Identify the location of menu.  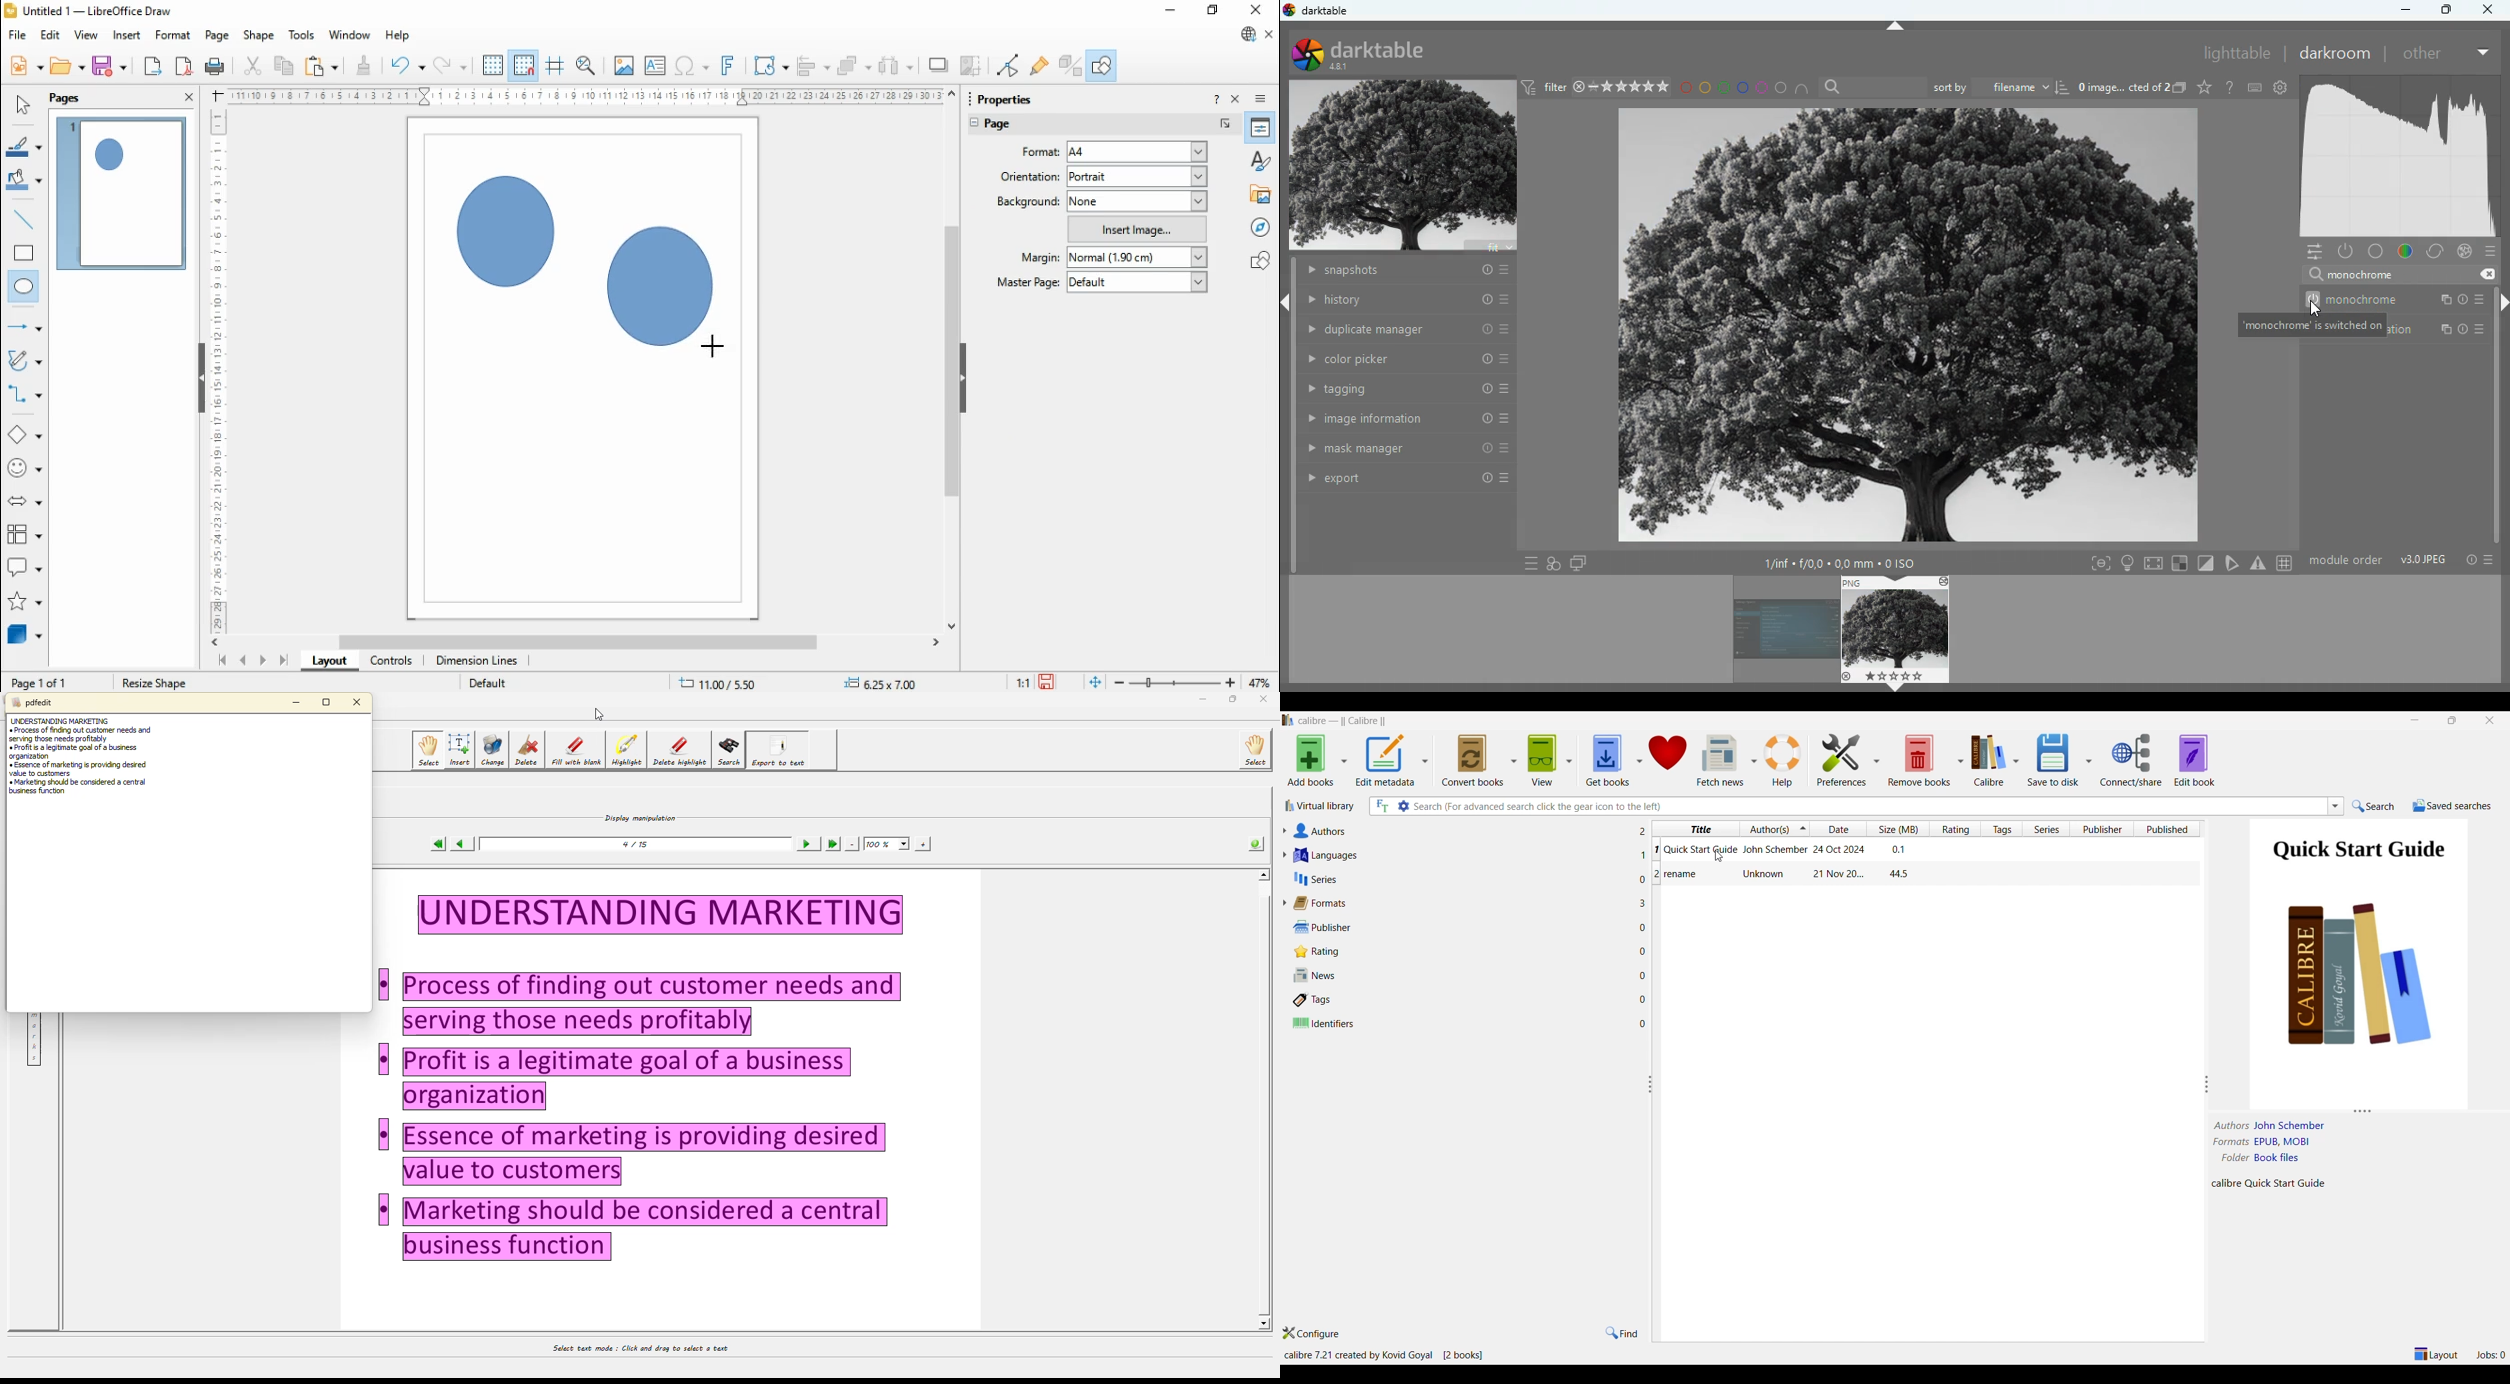
(2489, 560).